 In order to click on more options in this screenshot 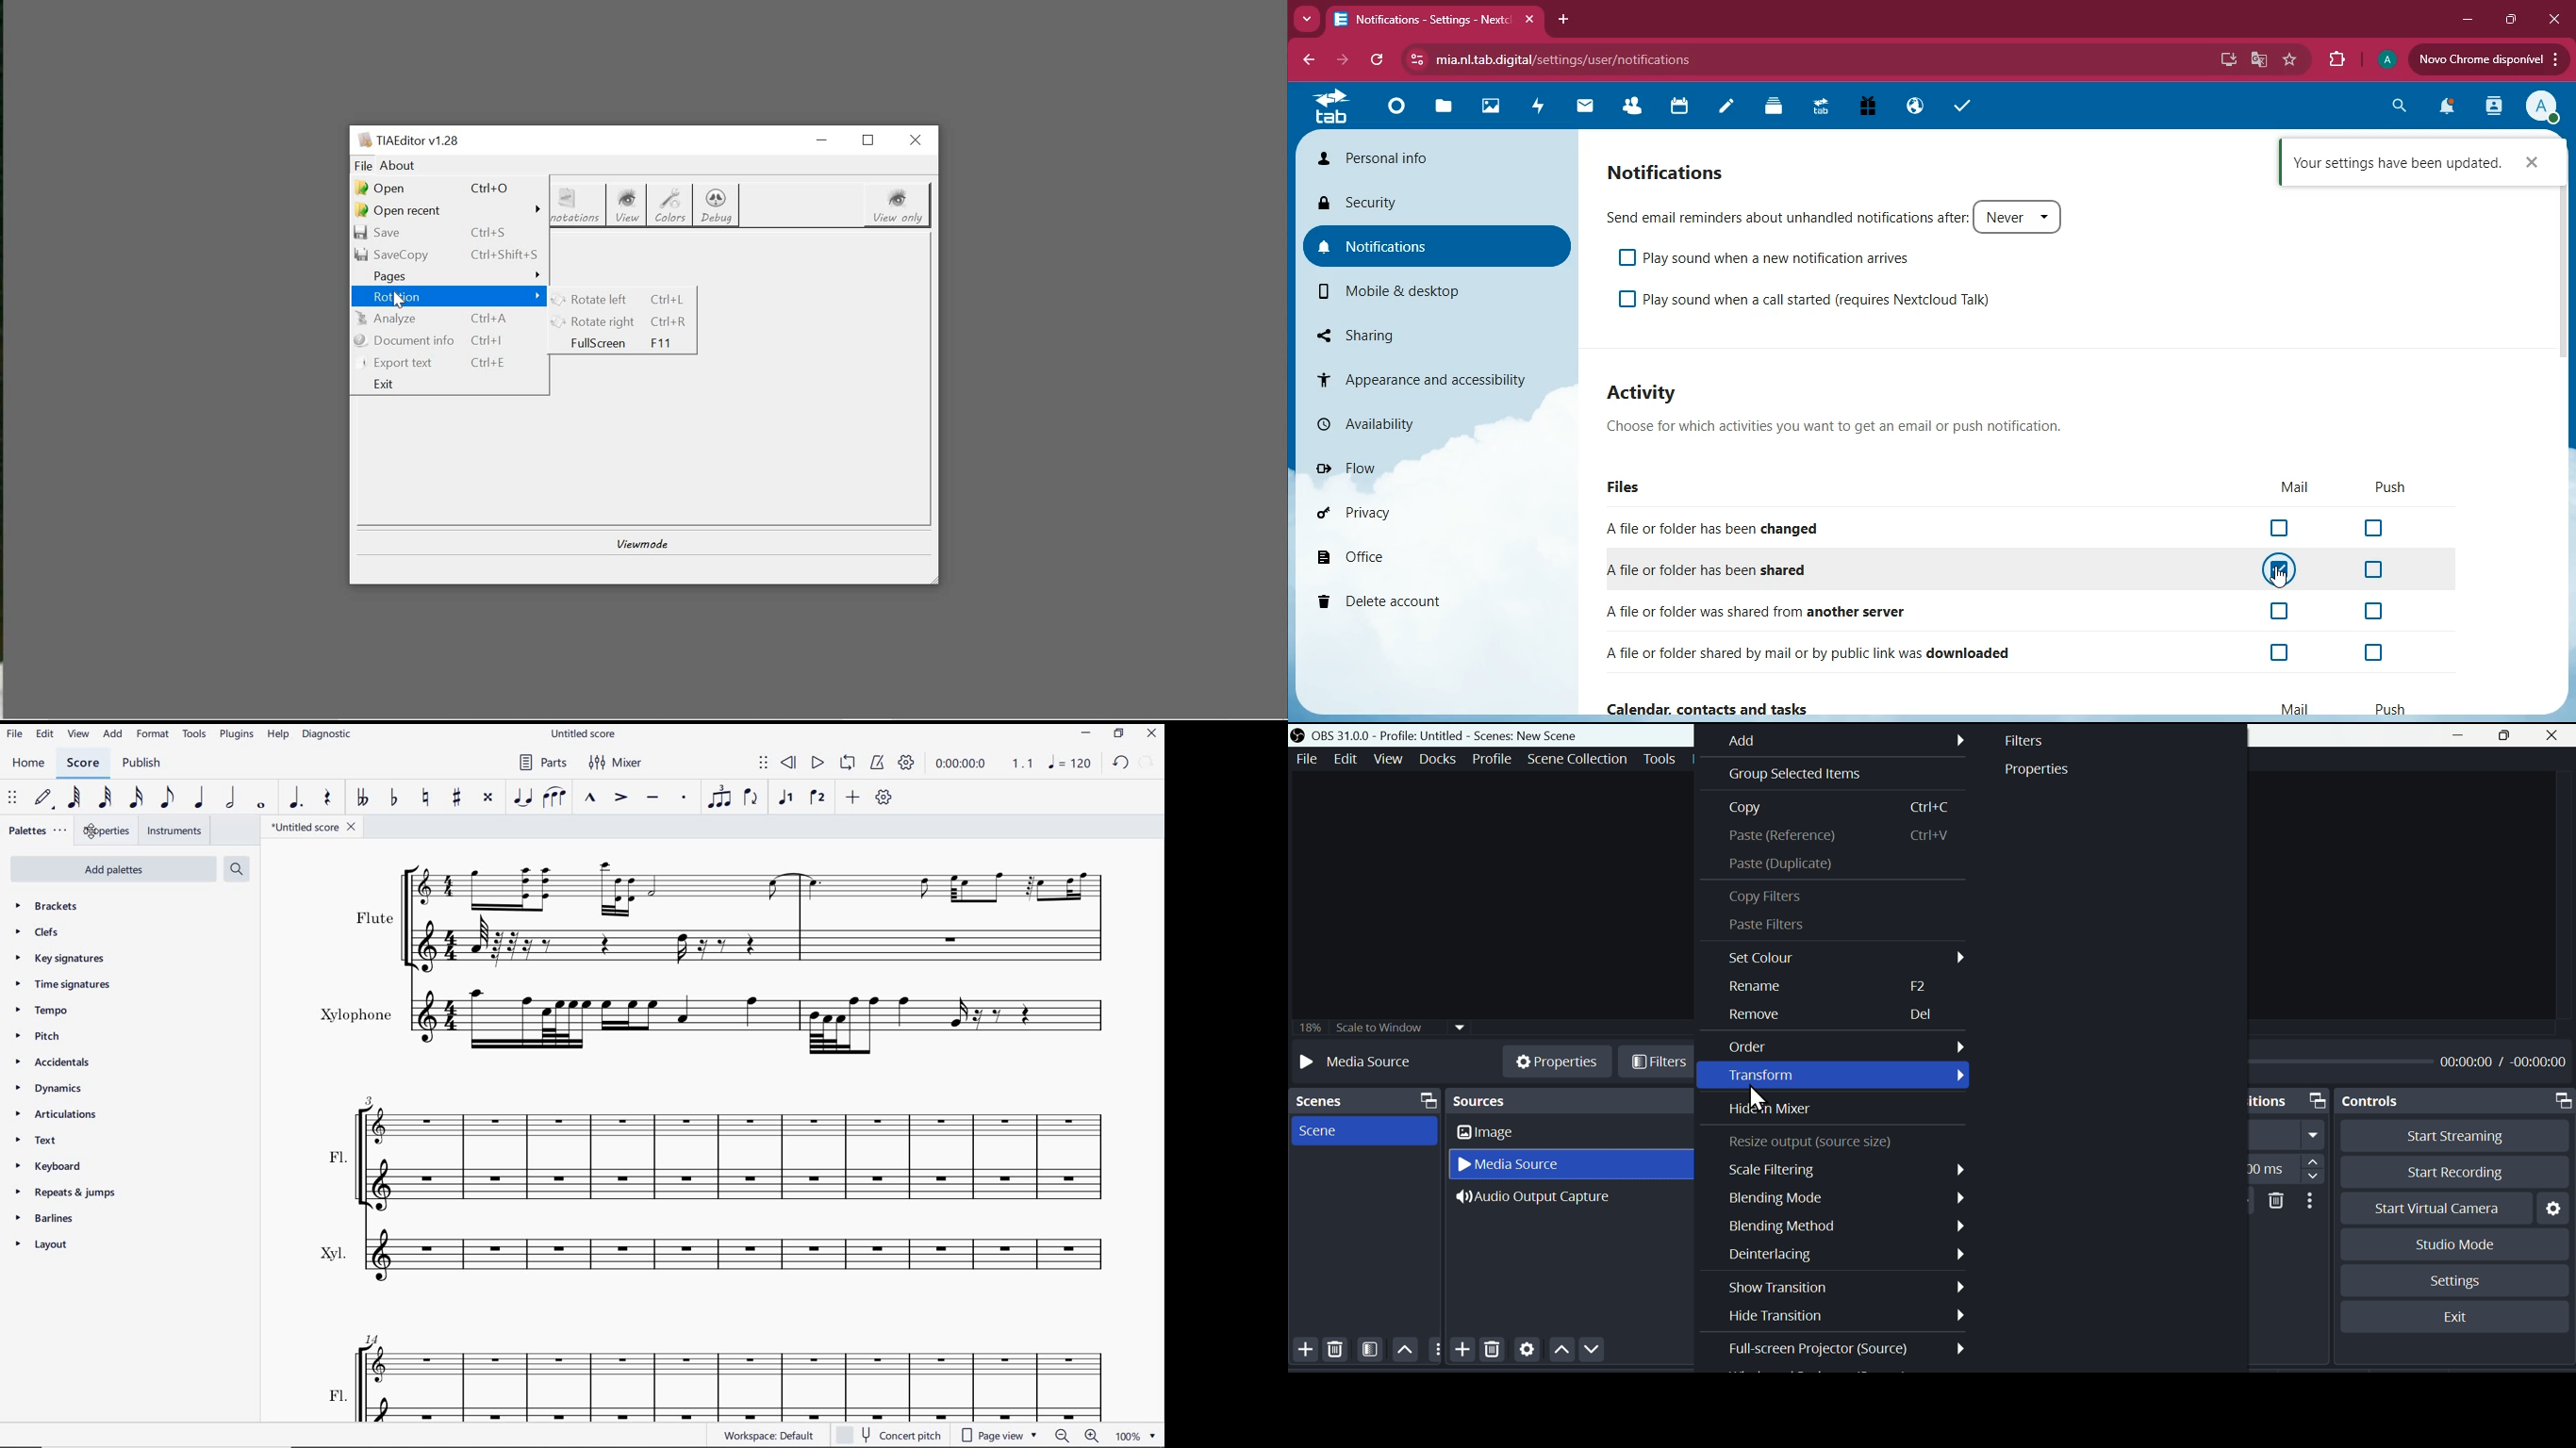, I will do `click(1434, 1349)`.